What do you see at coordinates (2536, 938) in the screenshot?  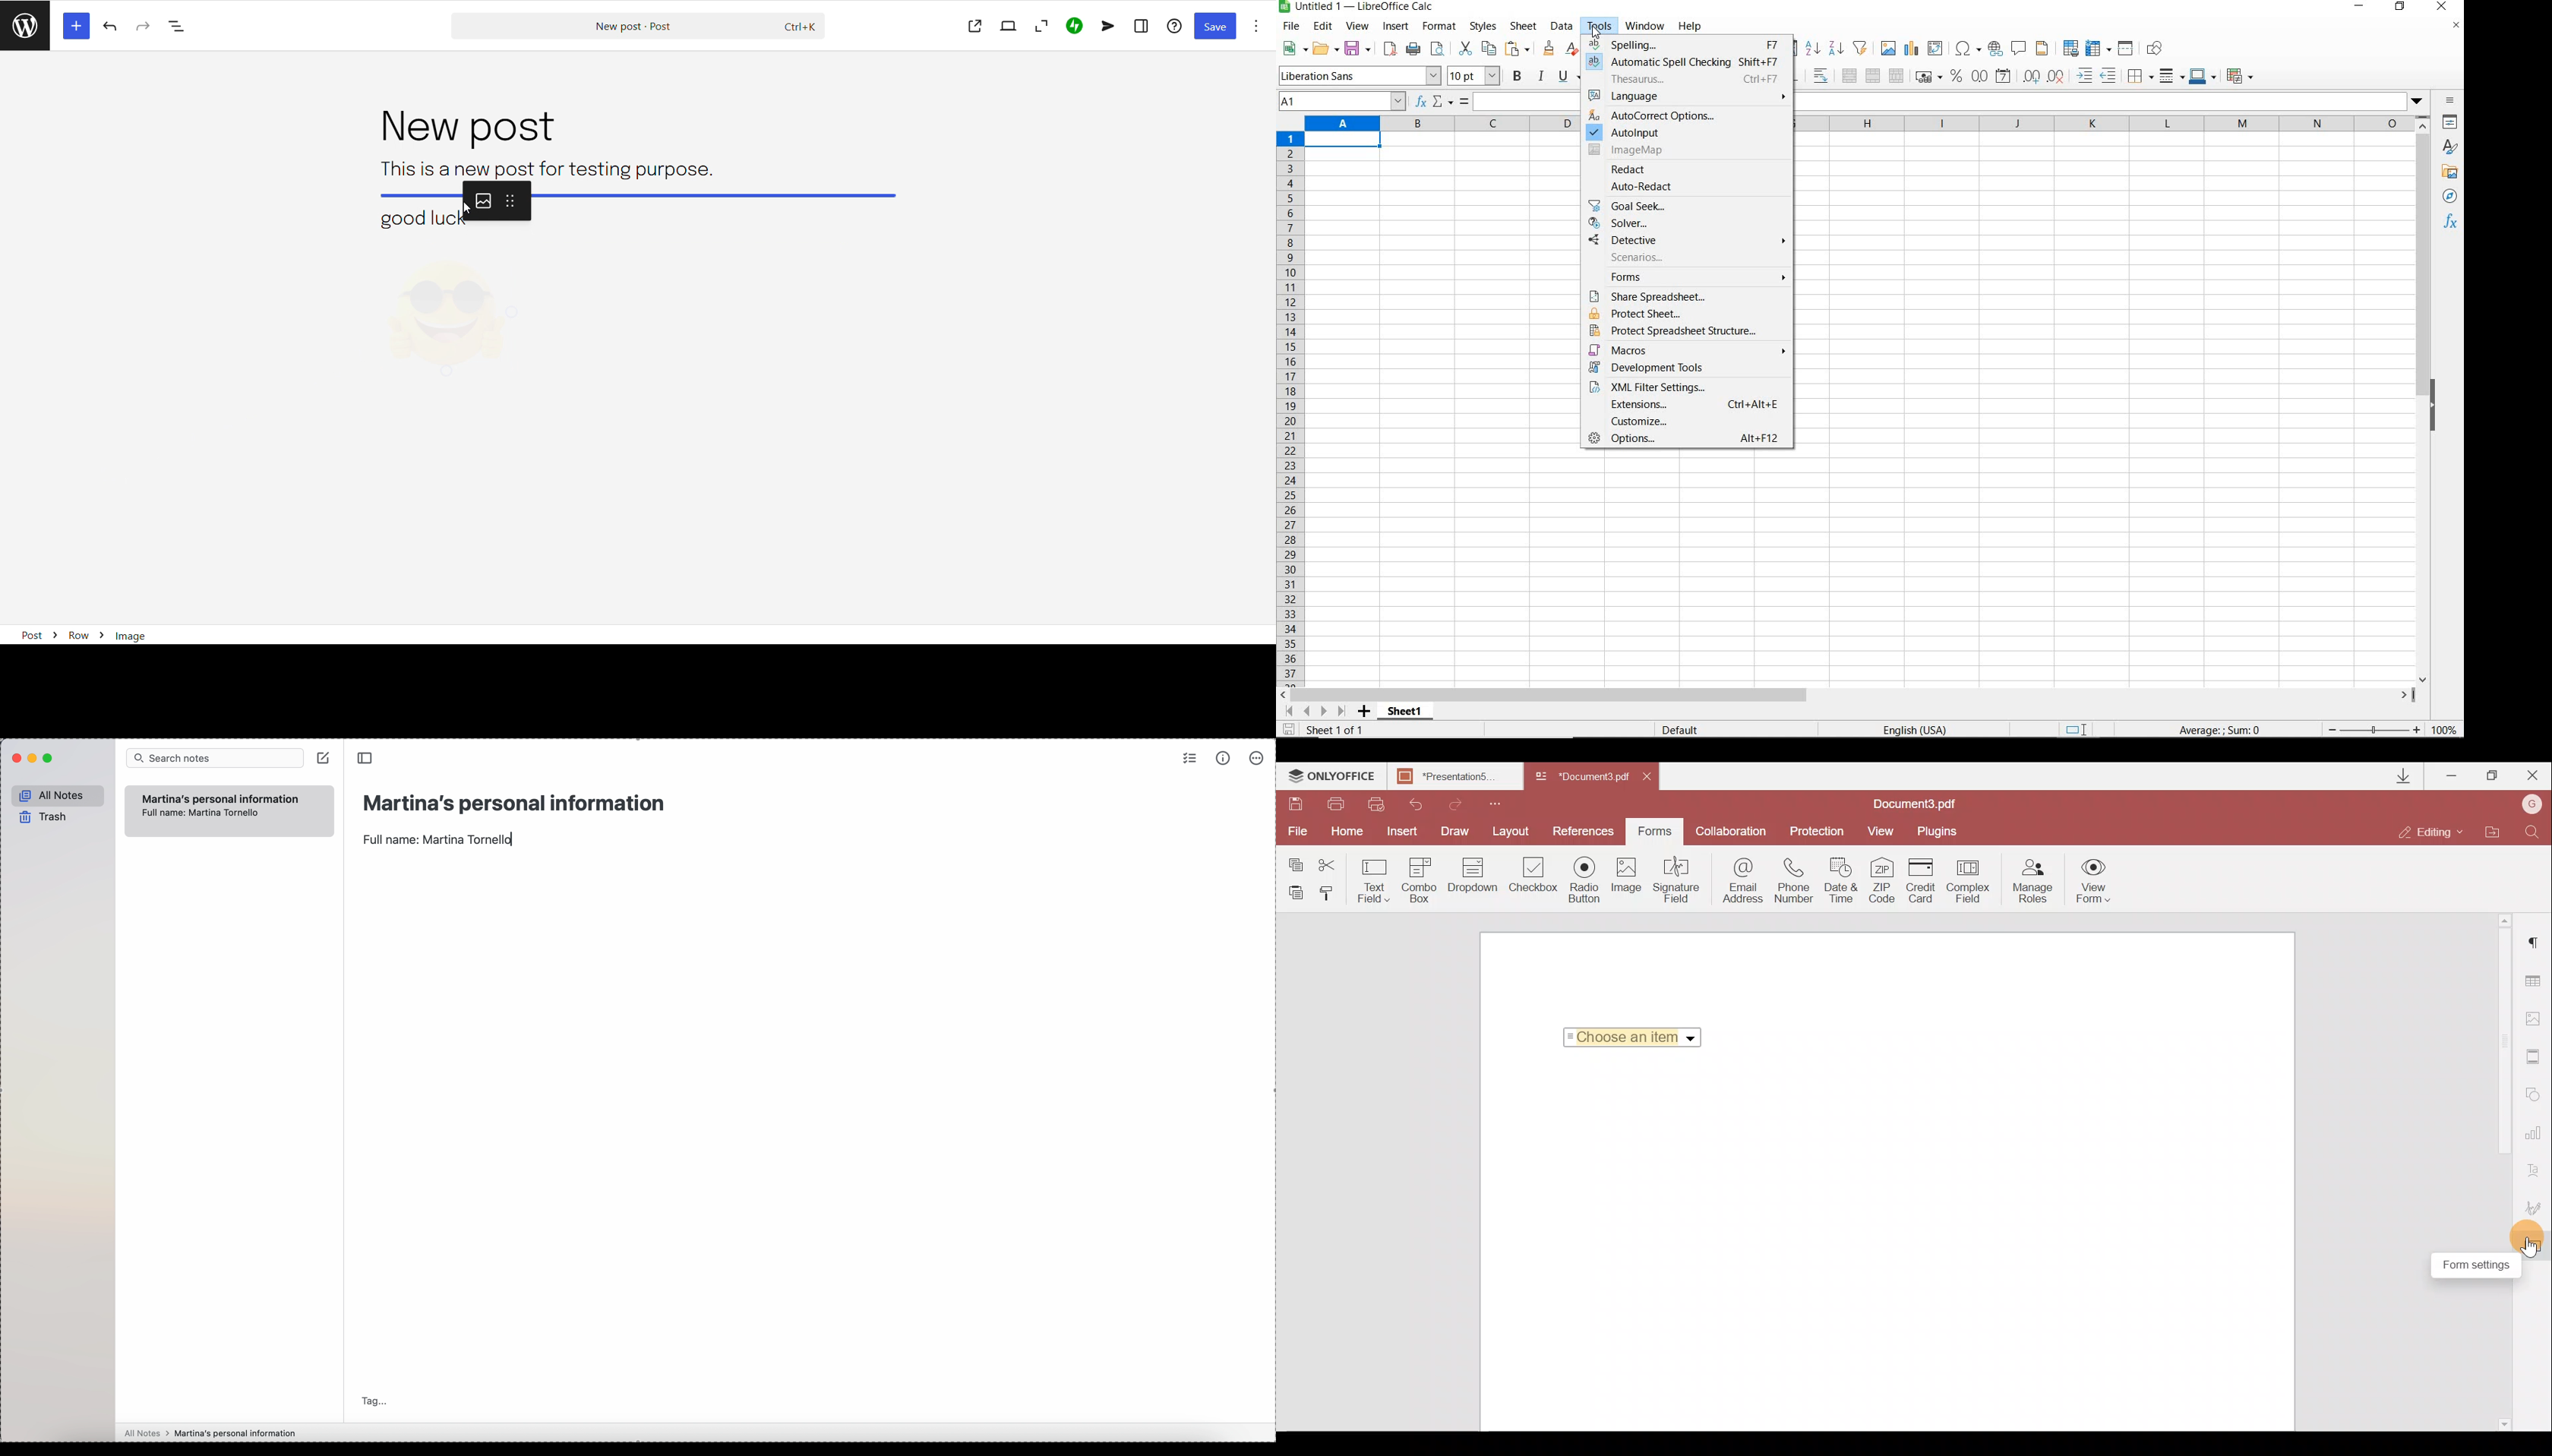 I see `Paragraph settings` at bounding box center [2536, 938].